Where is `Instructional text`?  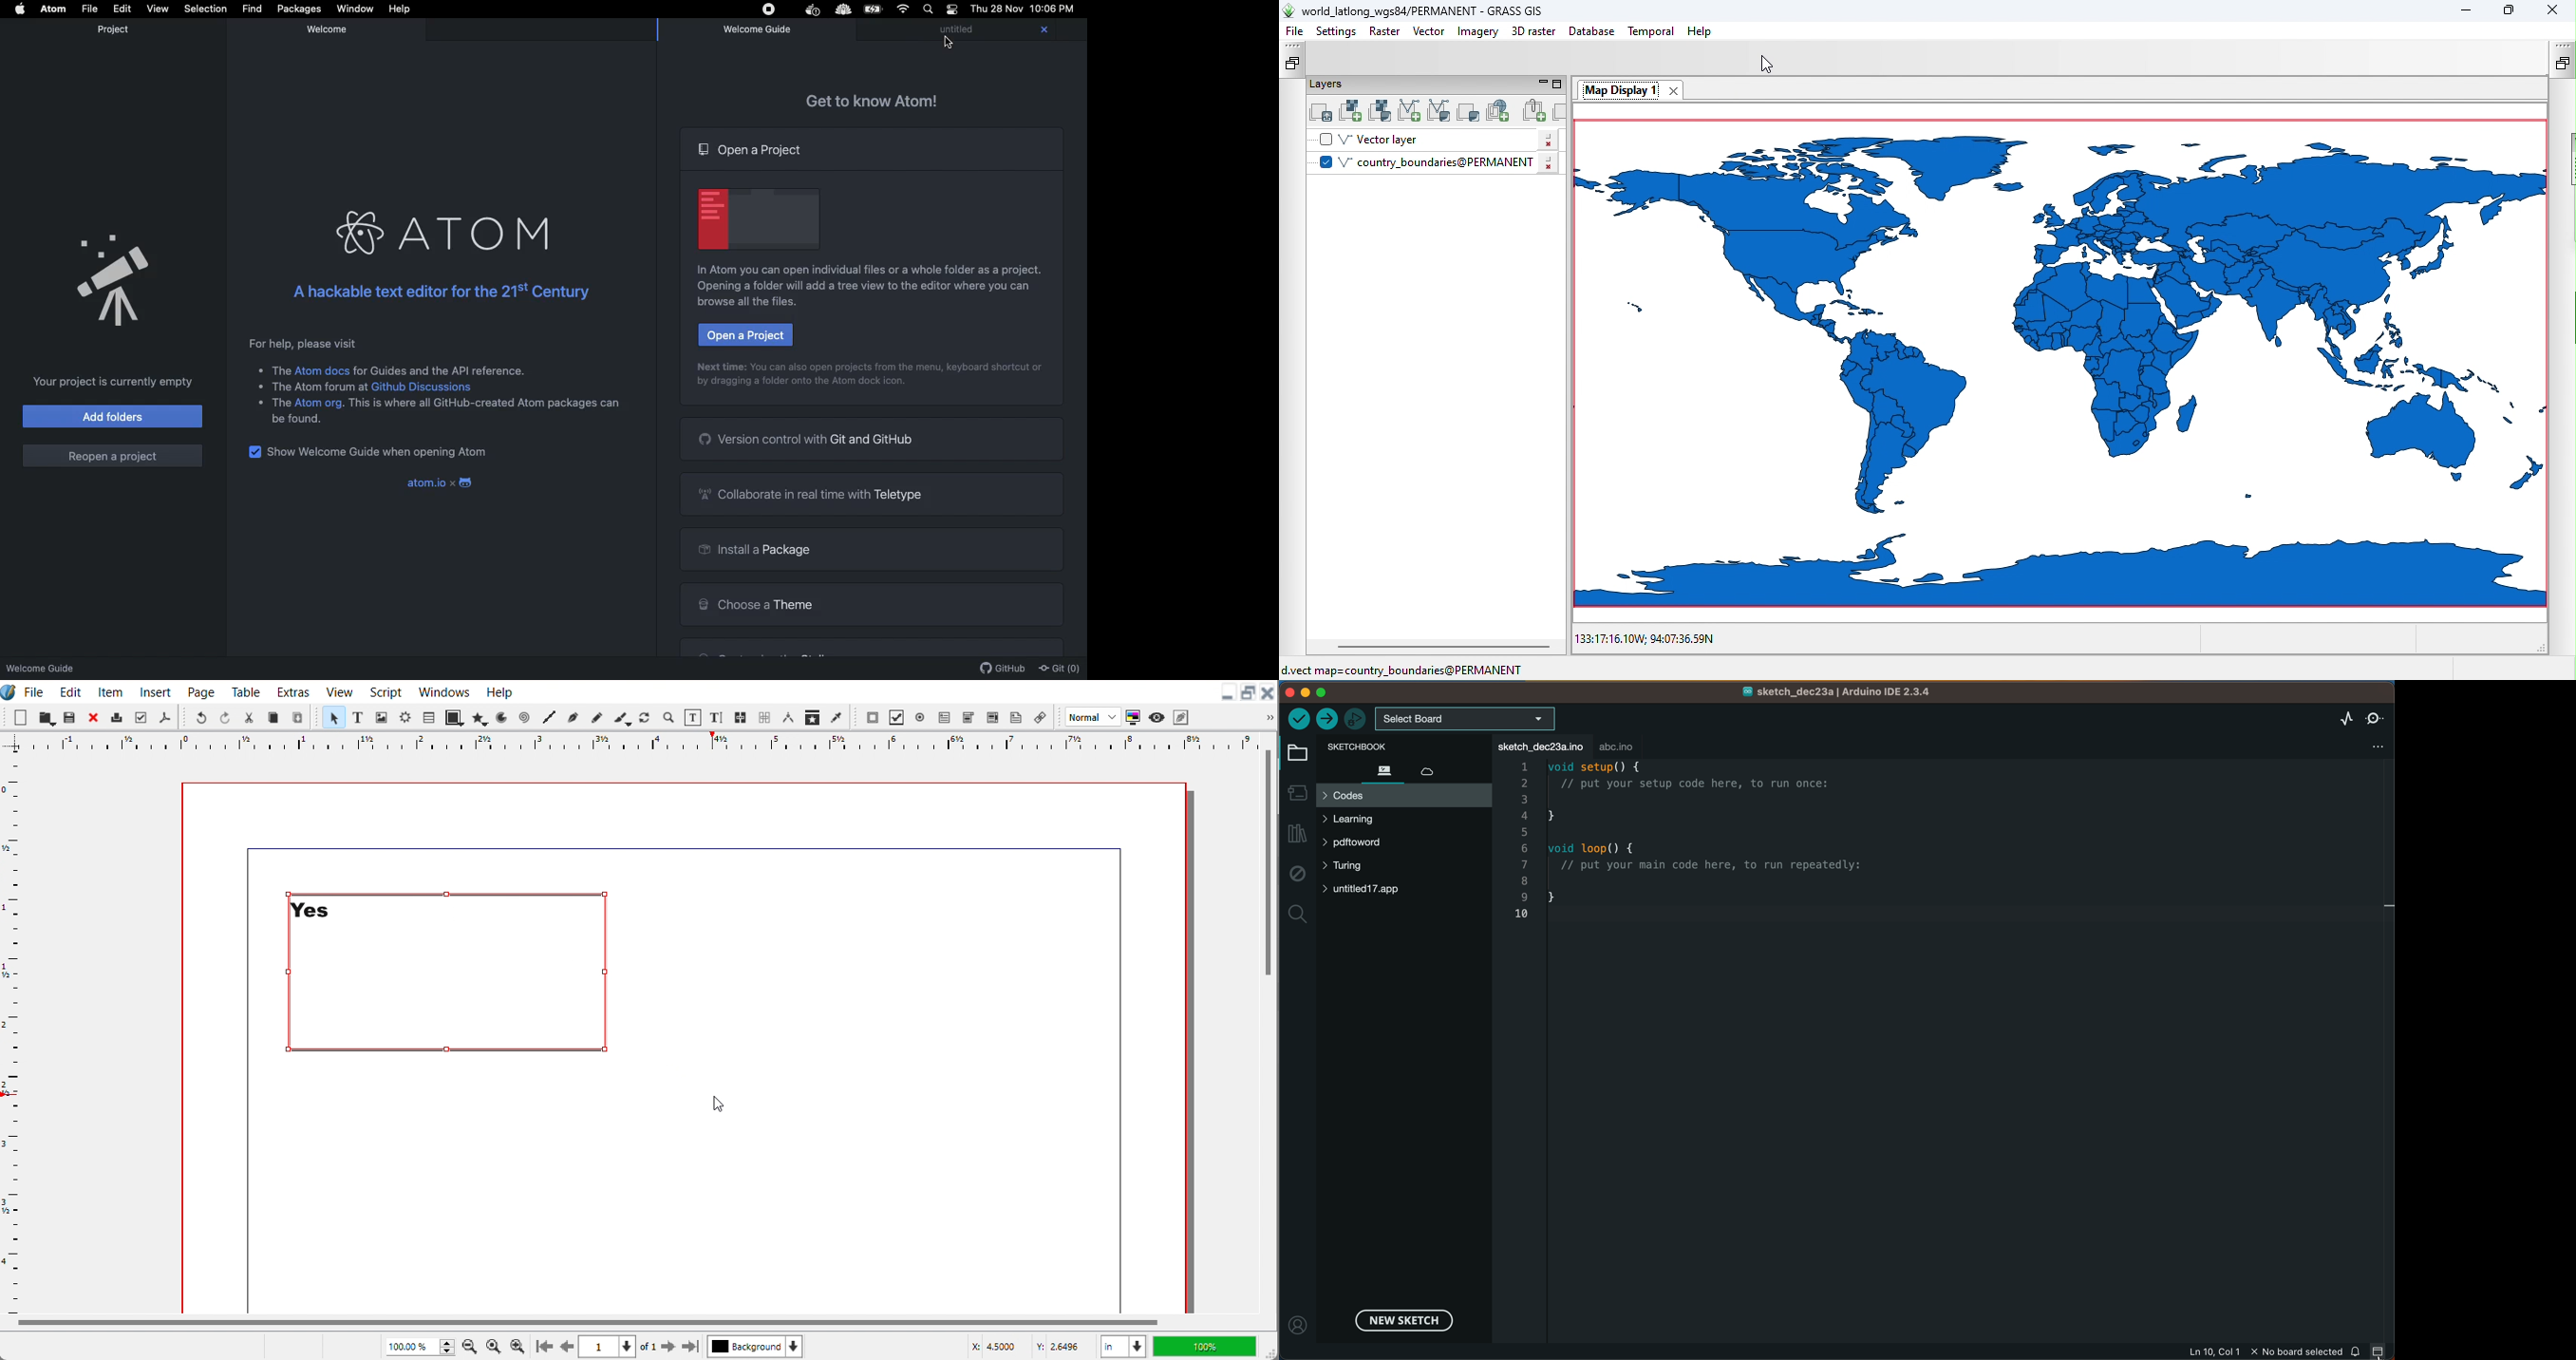 Instructional text is located at coordinates (868, 269).